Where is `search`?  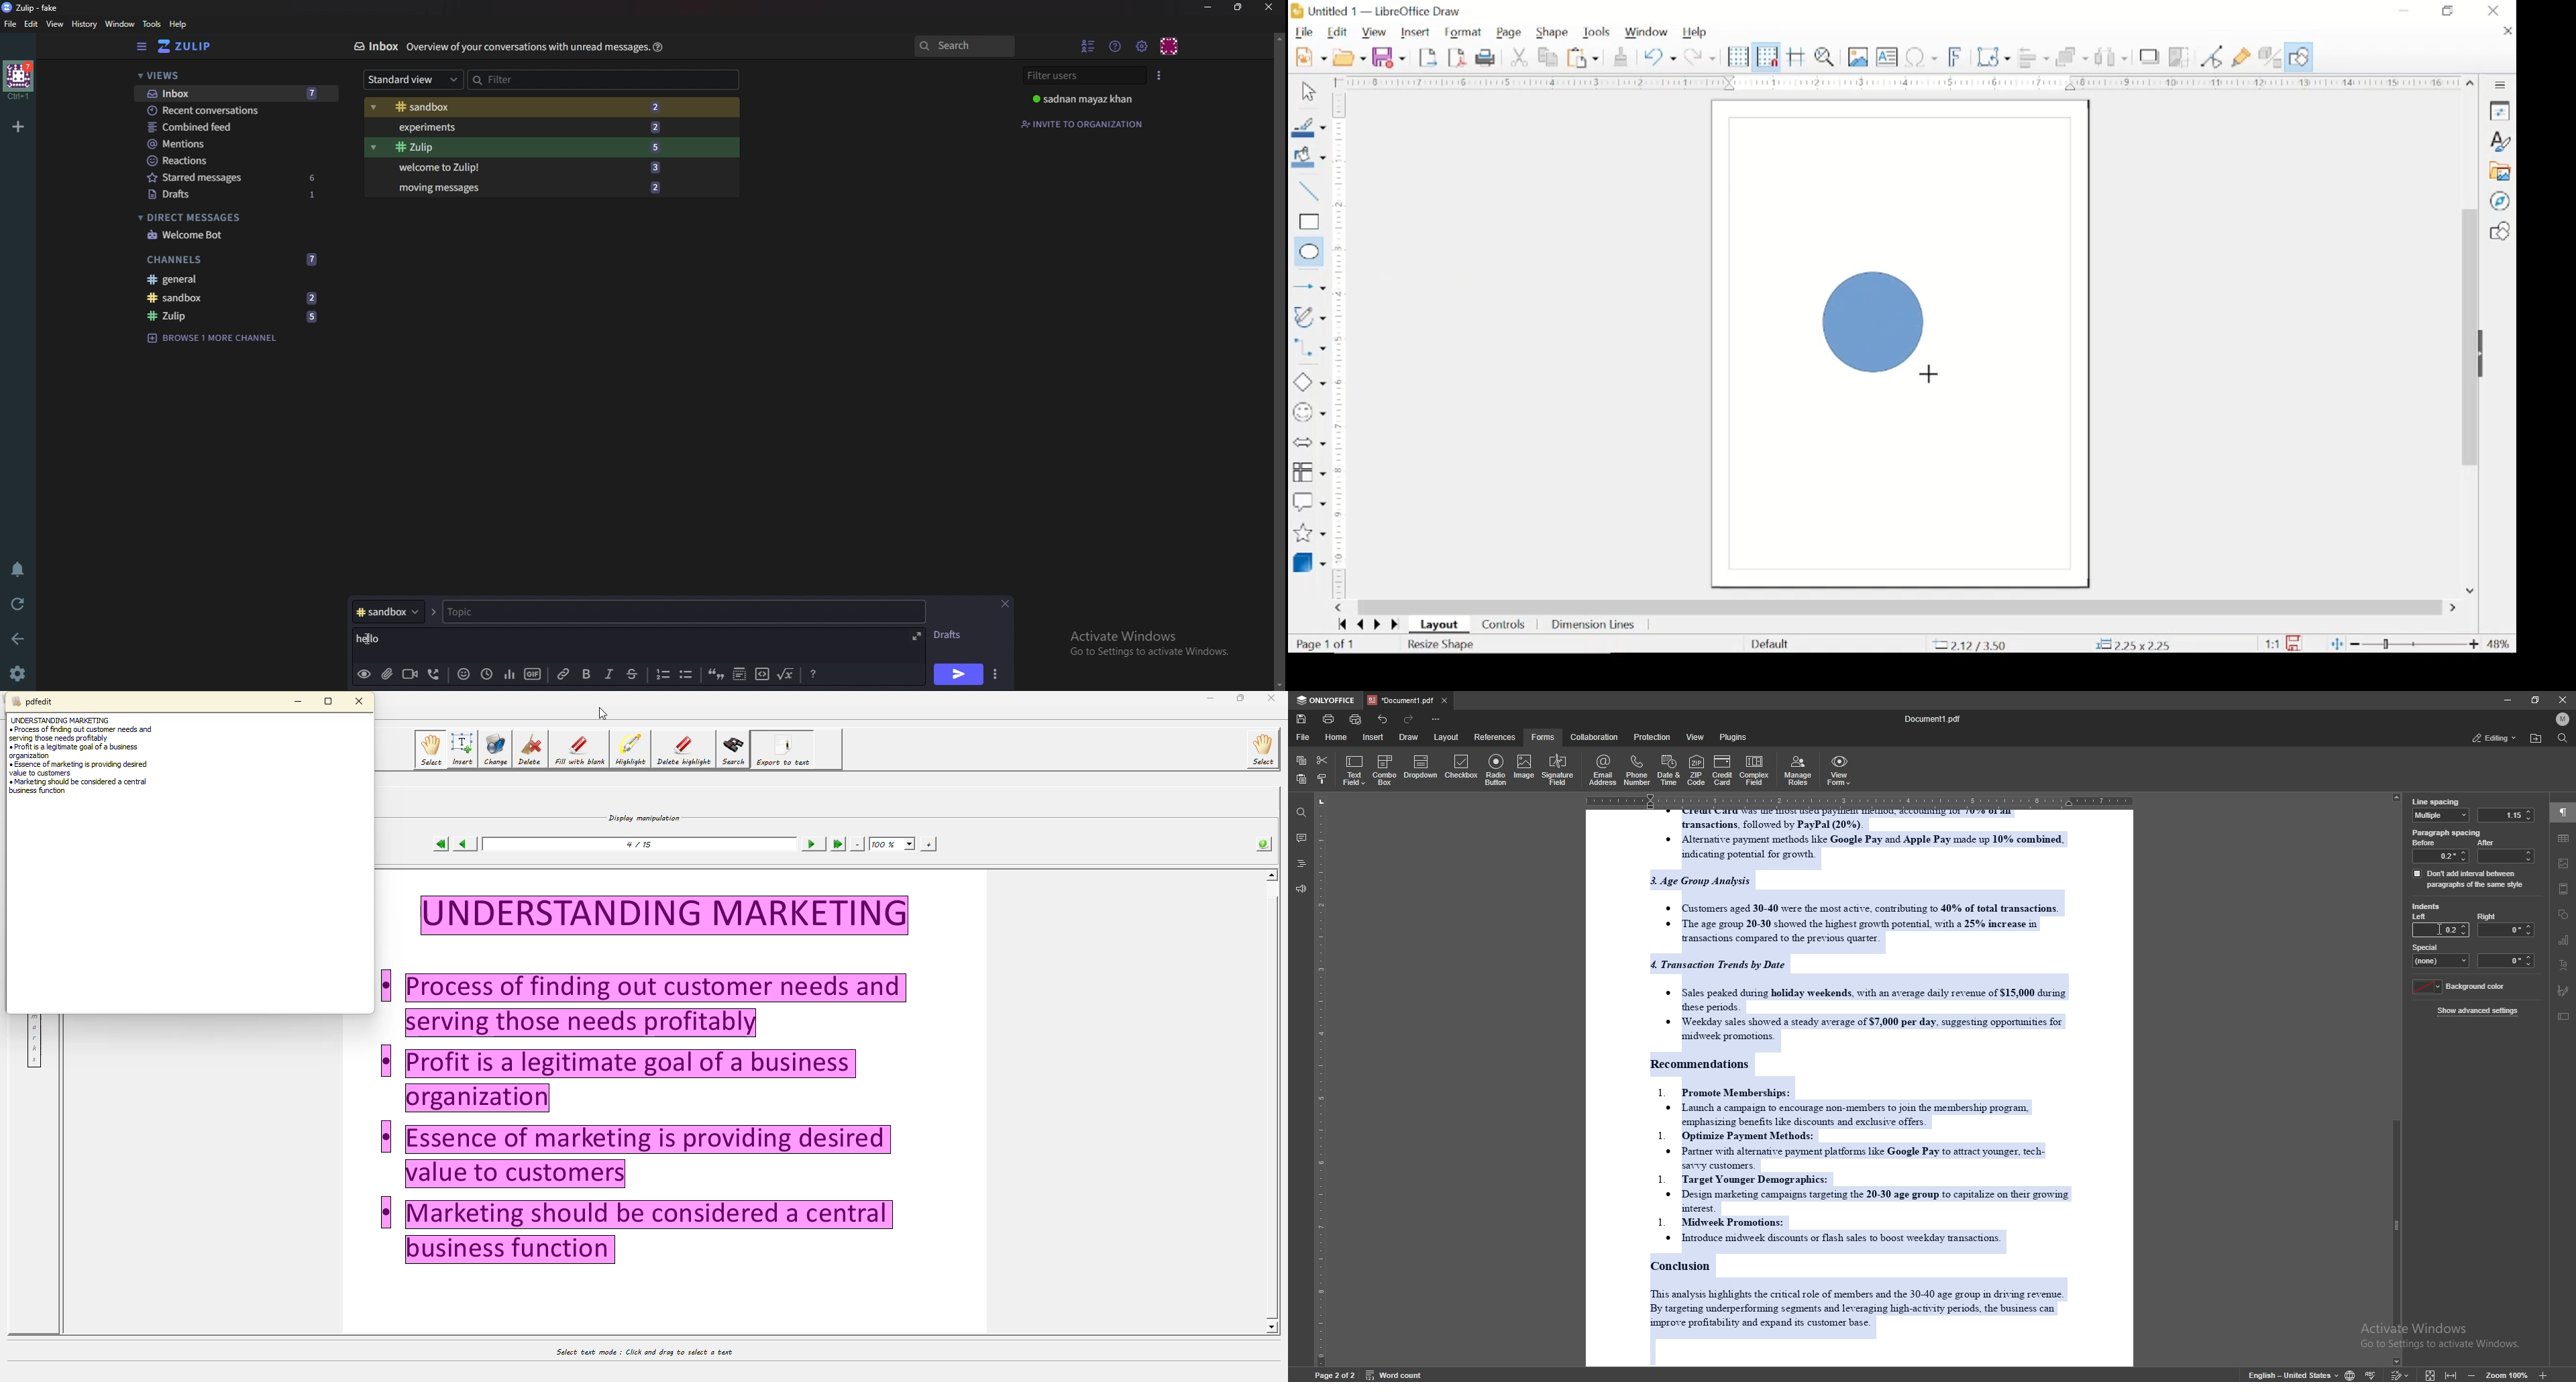 search is located at coordinates (967, 46).